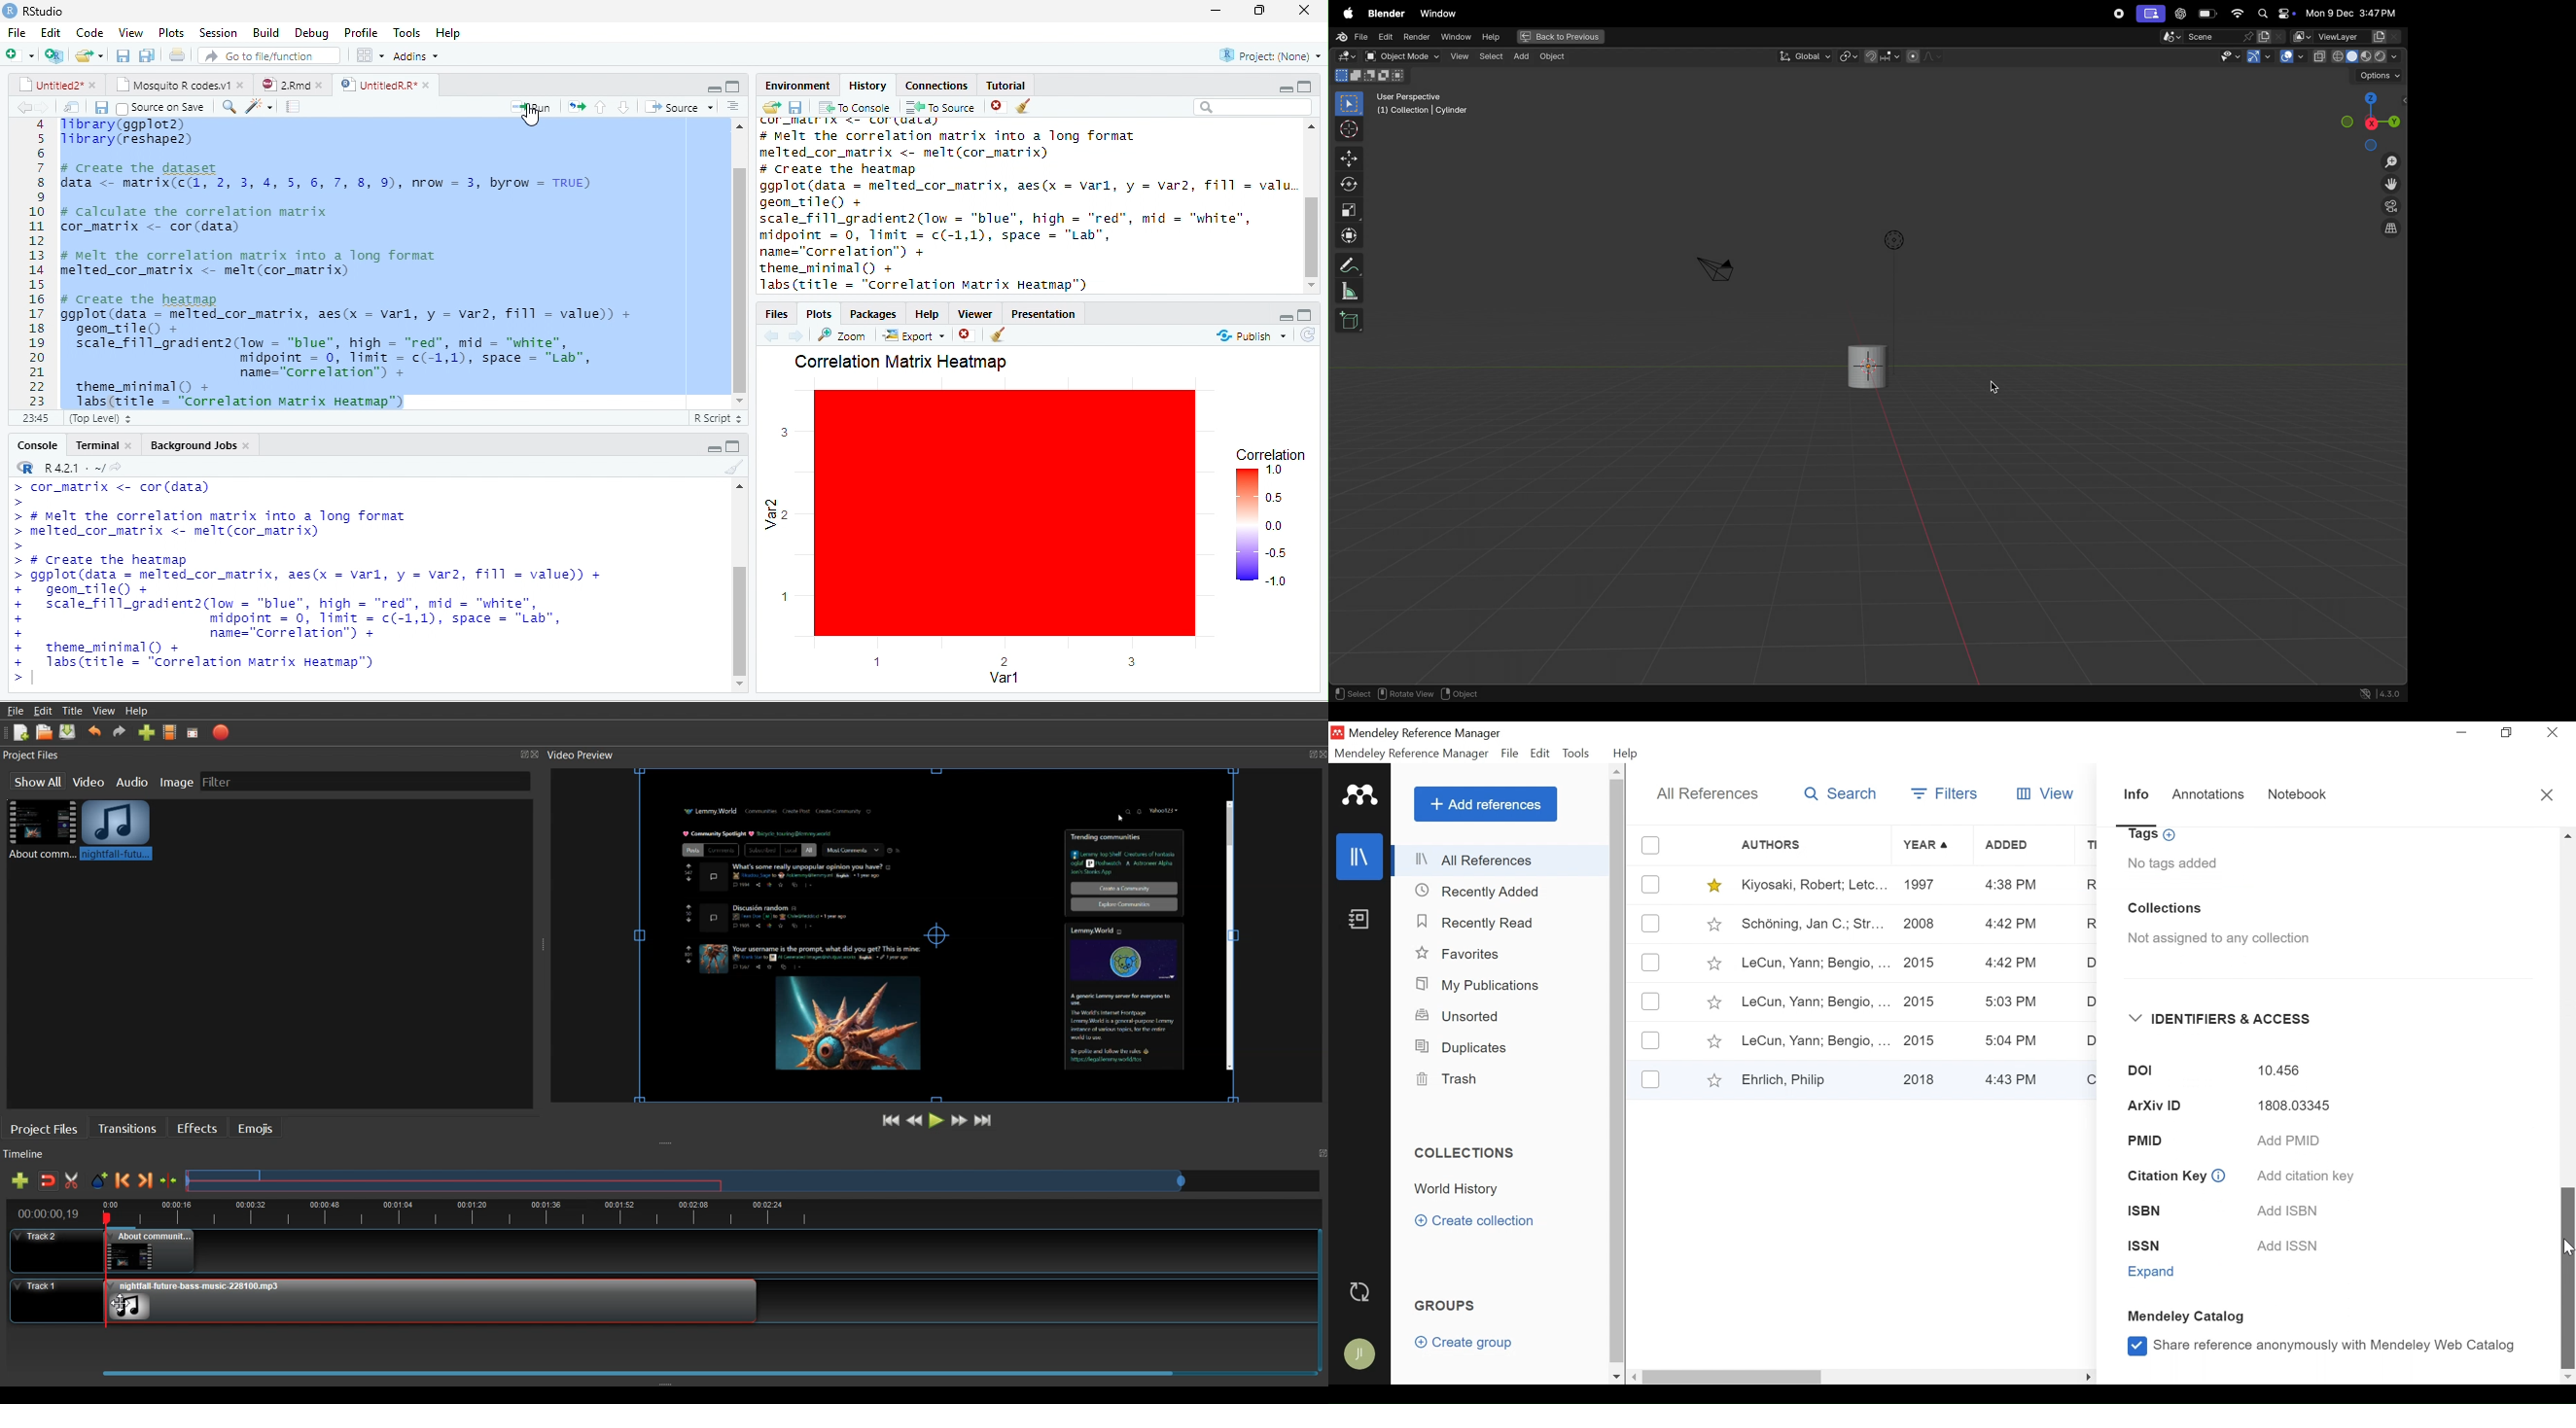  I want to click on Recently Added, so click(1485, 892).